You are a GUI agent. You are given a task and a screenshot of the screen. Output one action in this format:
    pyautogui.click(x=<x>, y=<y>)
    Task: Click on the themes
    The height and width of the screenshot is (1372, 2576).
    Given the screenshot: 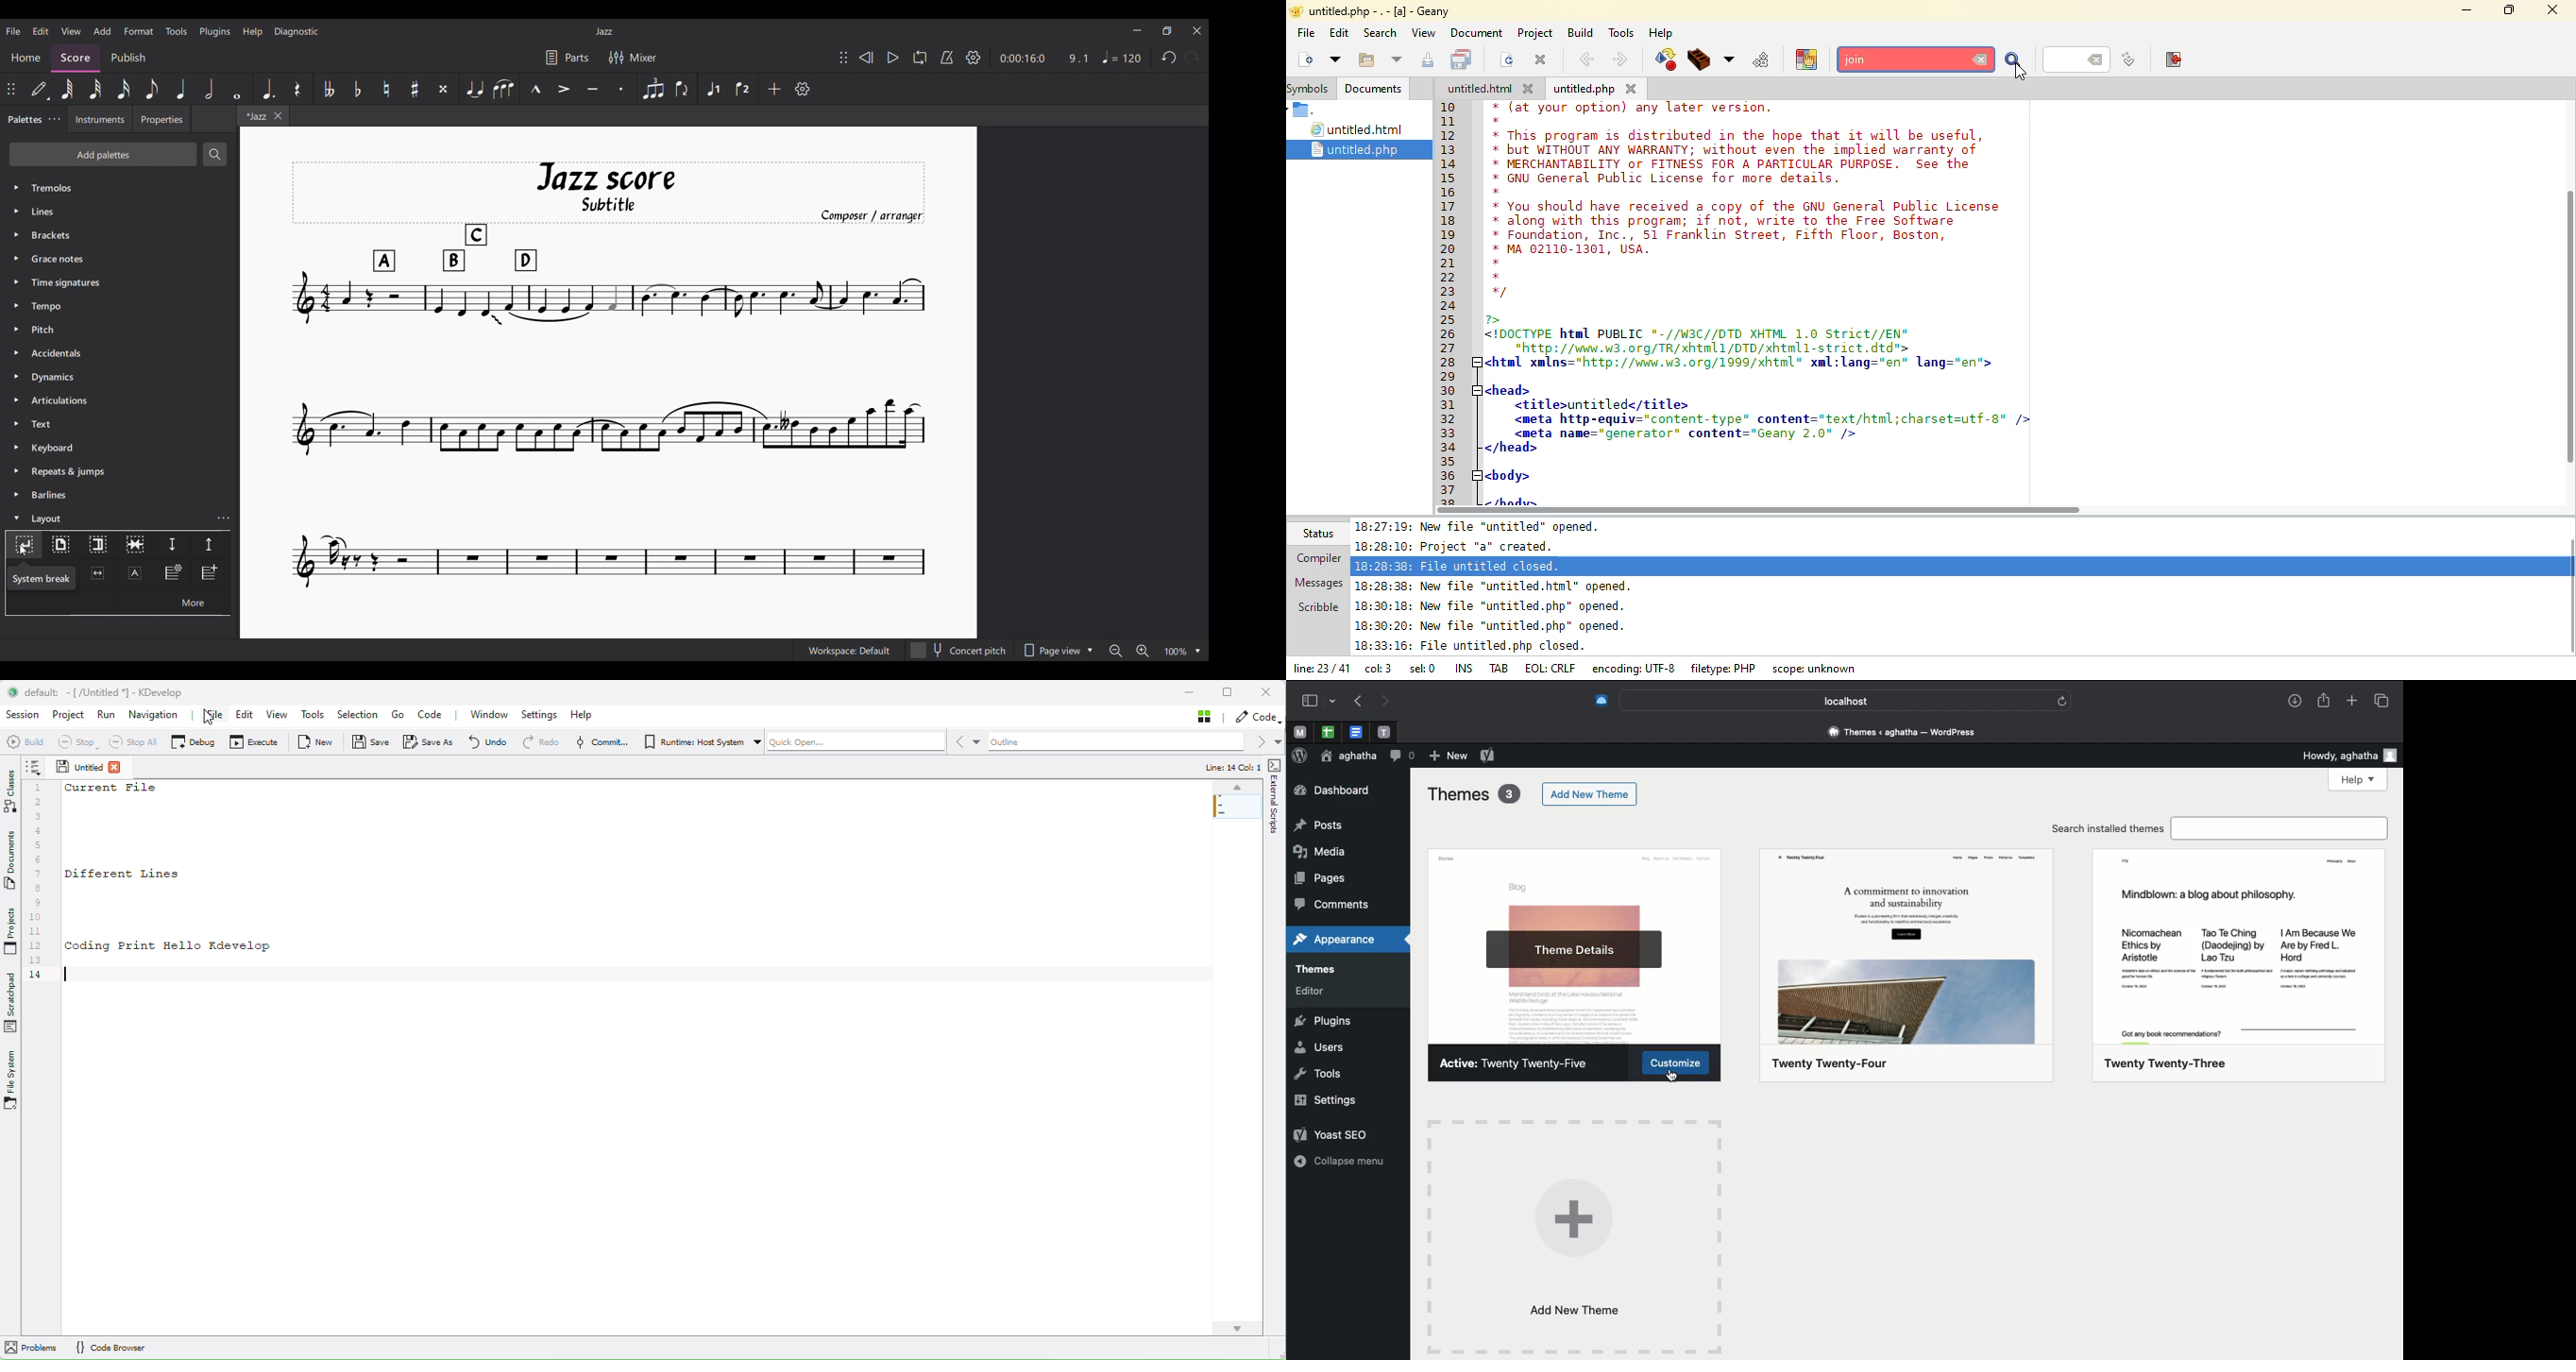 What is the action you would take?
    pyautogui.click(x=1332, y=968)
    